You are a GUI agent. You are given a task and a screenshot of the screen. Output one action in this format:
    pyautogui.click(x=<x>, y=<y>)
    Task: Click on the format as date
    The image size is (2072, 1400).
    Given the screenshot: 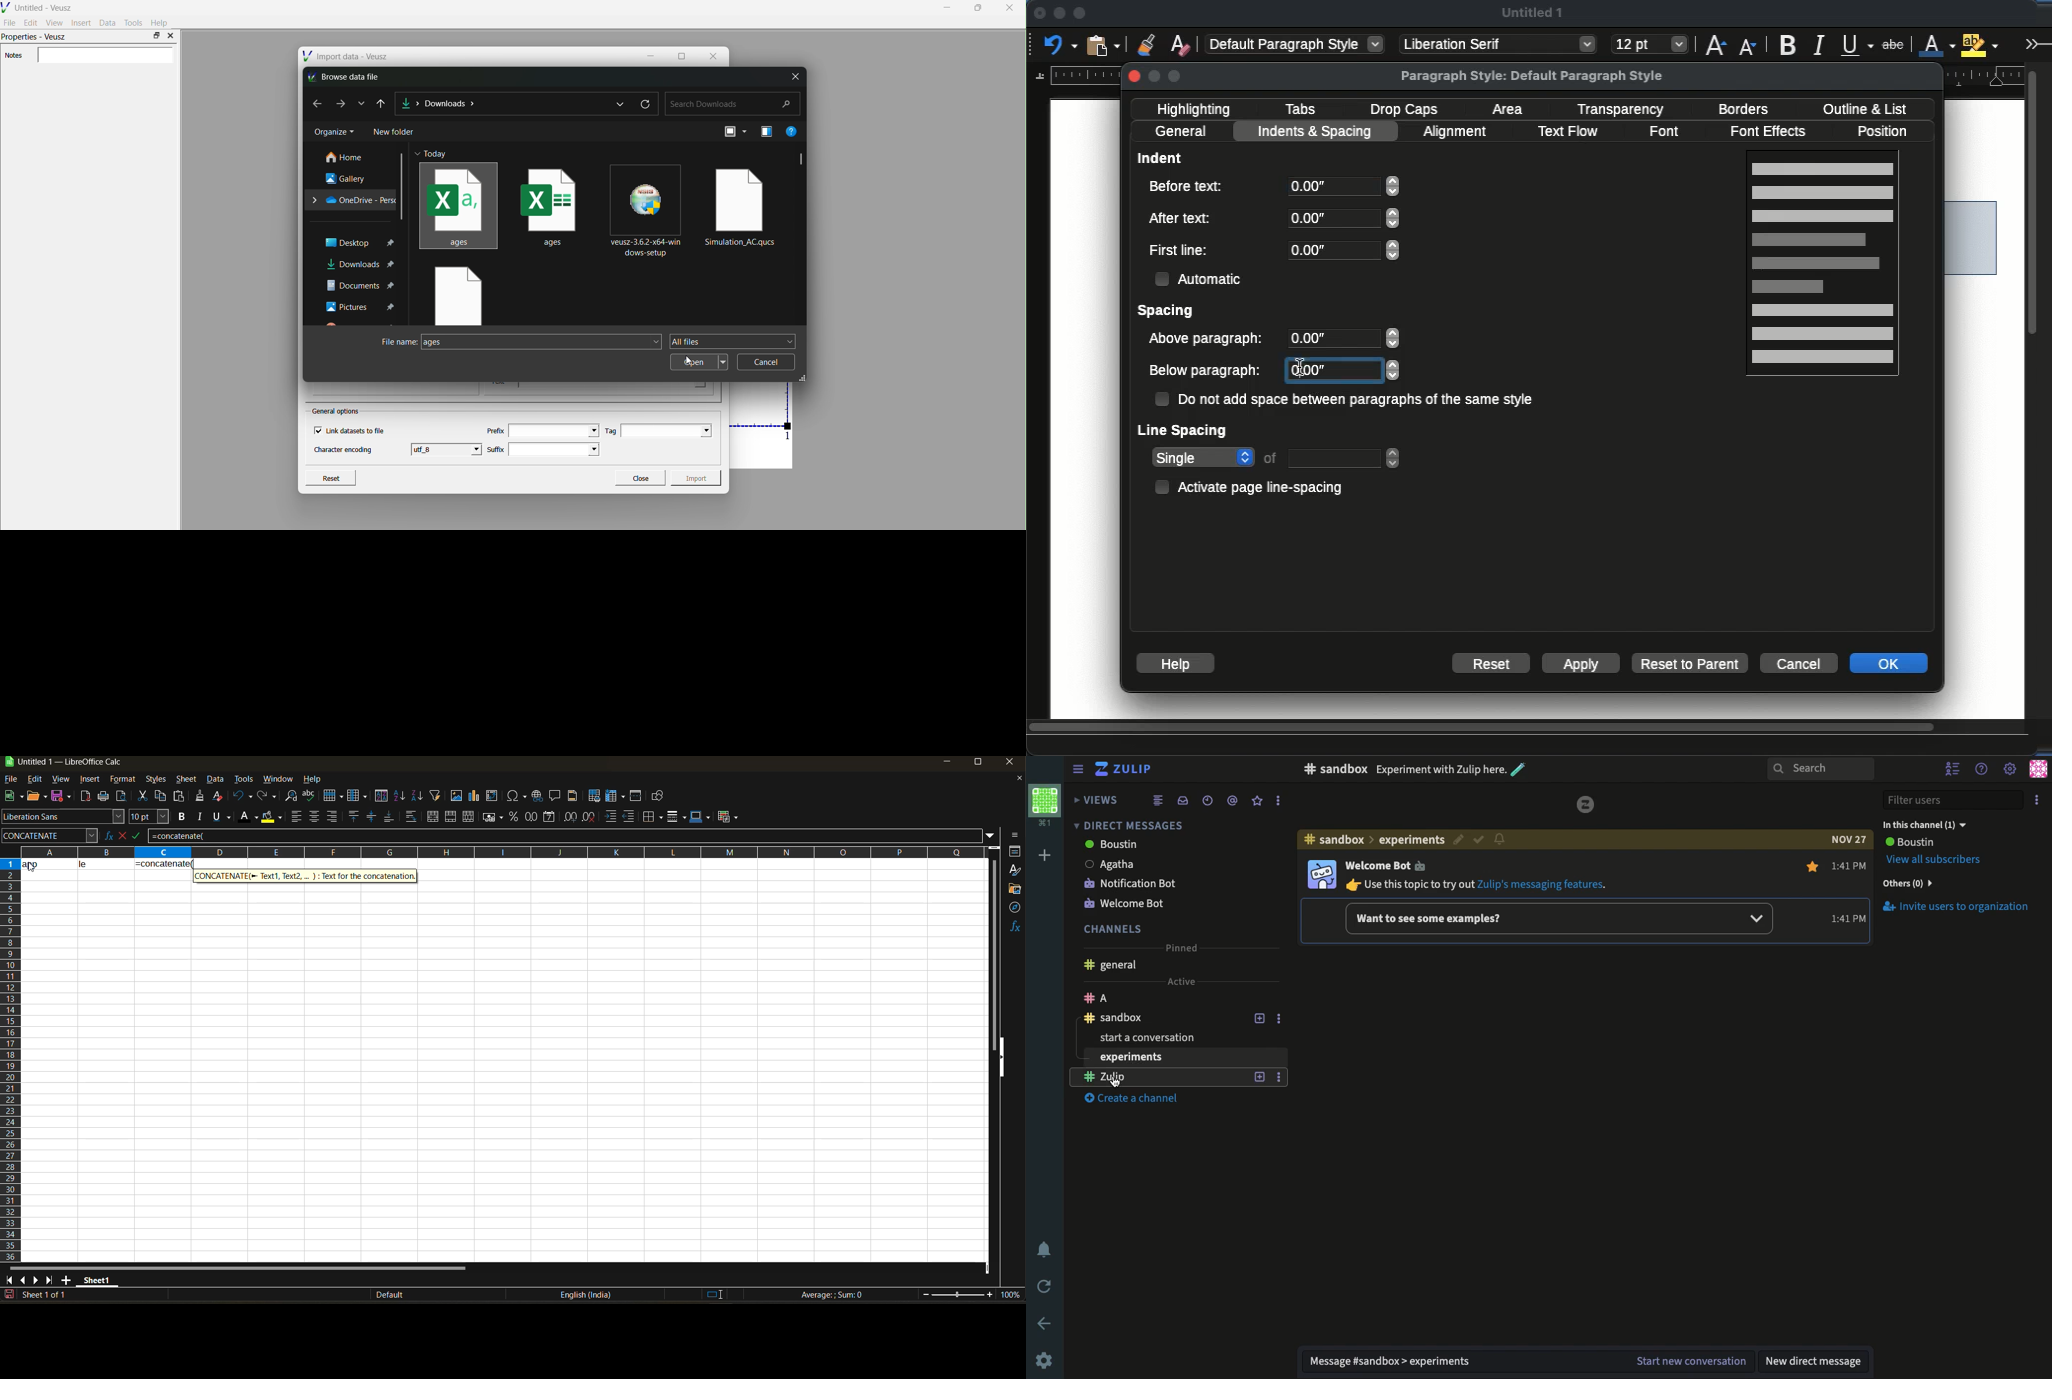 What is the action you would take?
    pyautogui.click(x=551, y=817)
    